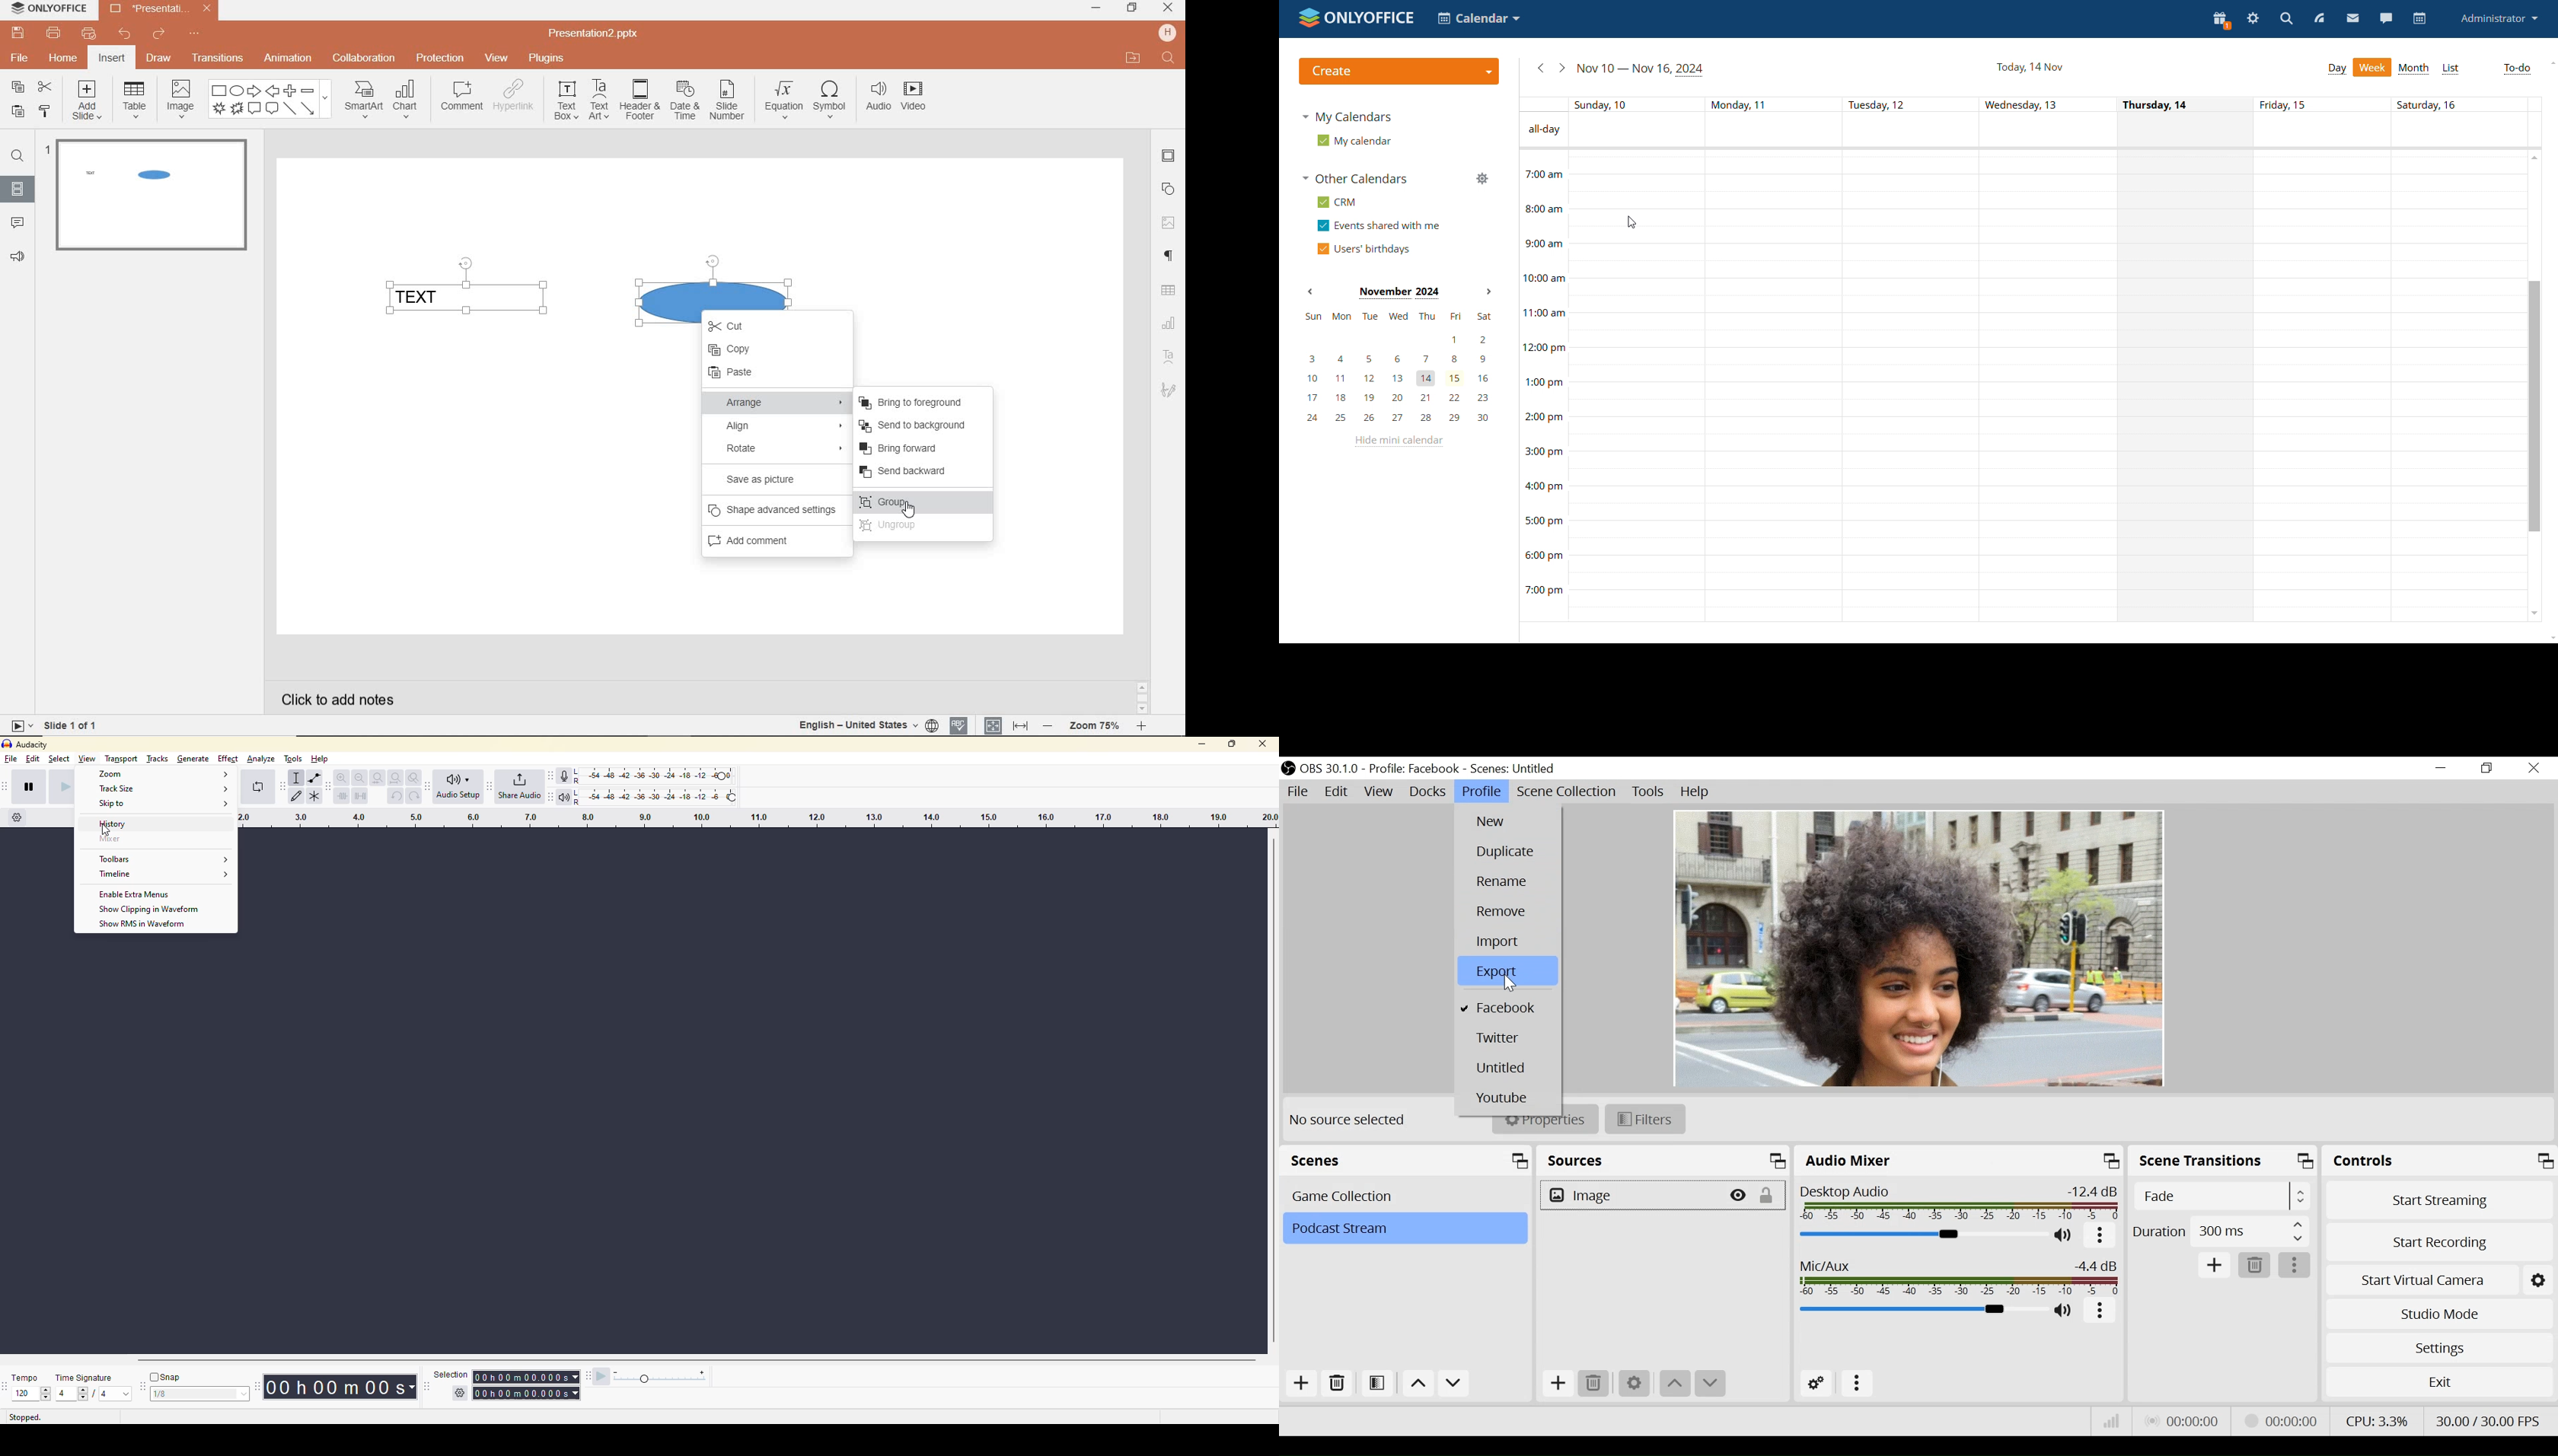 Image resolution: width=2576 pixels, height=1456 pixels. Describe the element at coordinates (916, 426) in the screenshot. I see `SEND TO BACKGROUND` at that location.